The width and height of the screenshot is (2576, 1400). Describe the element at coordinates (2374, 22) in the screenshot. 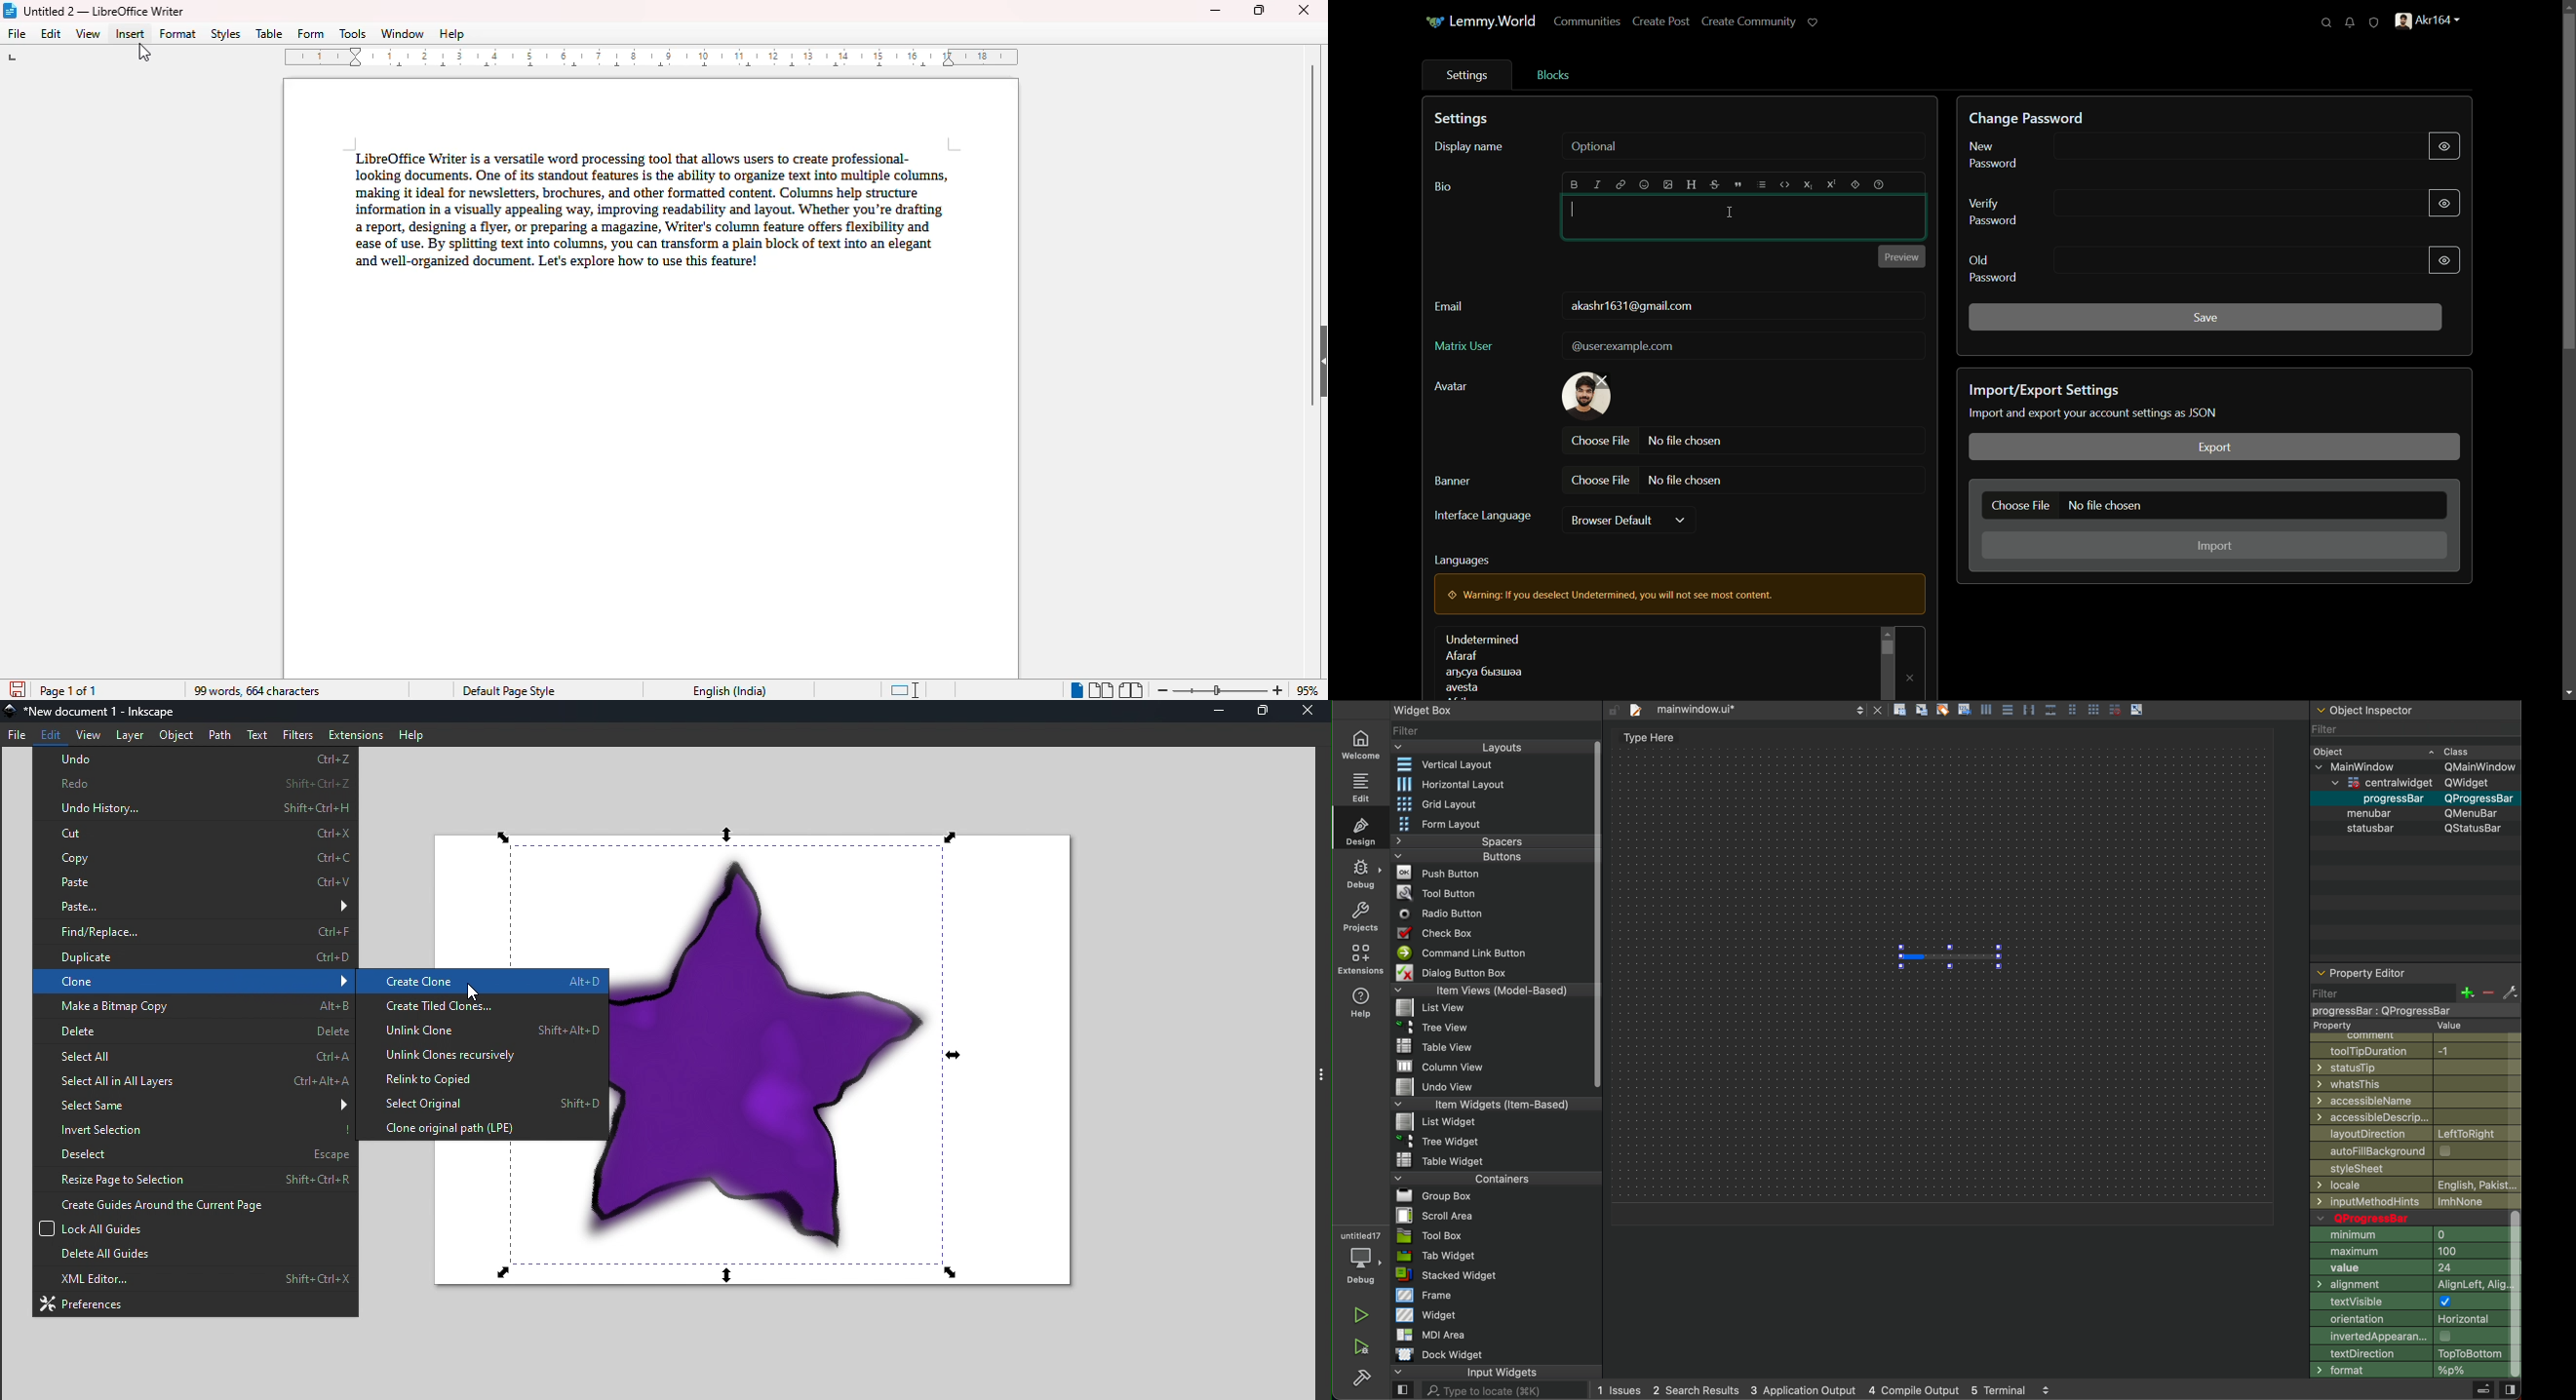

I see `unread reports` at that location.